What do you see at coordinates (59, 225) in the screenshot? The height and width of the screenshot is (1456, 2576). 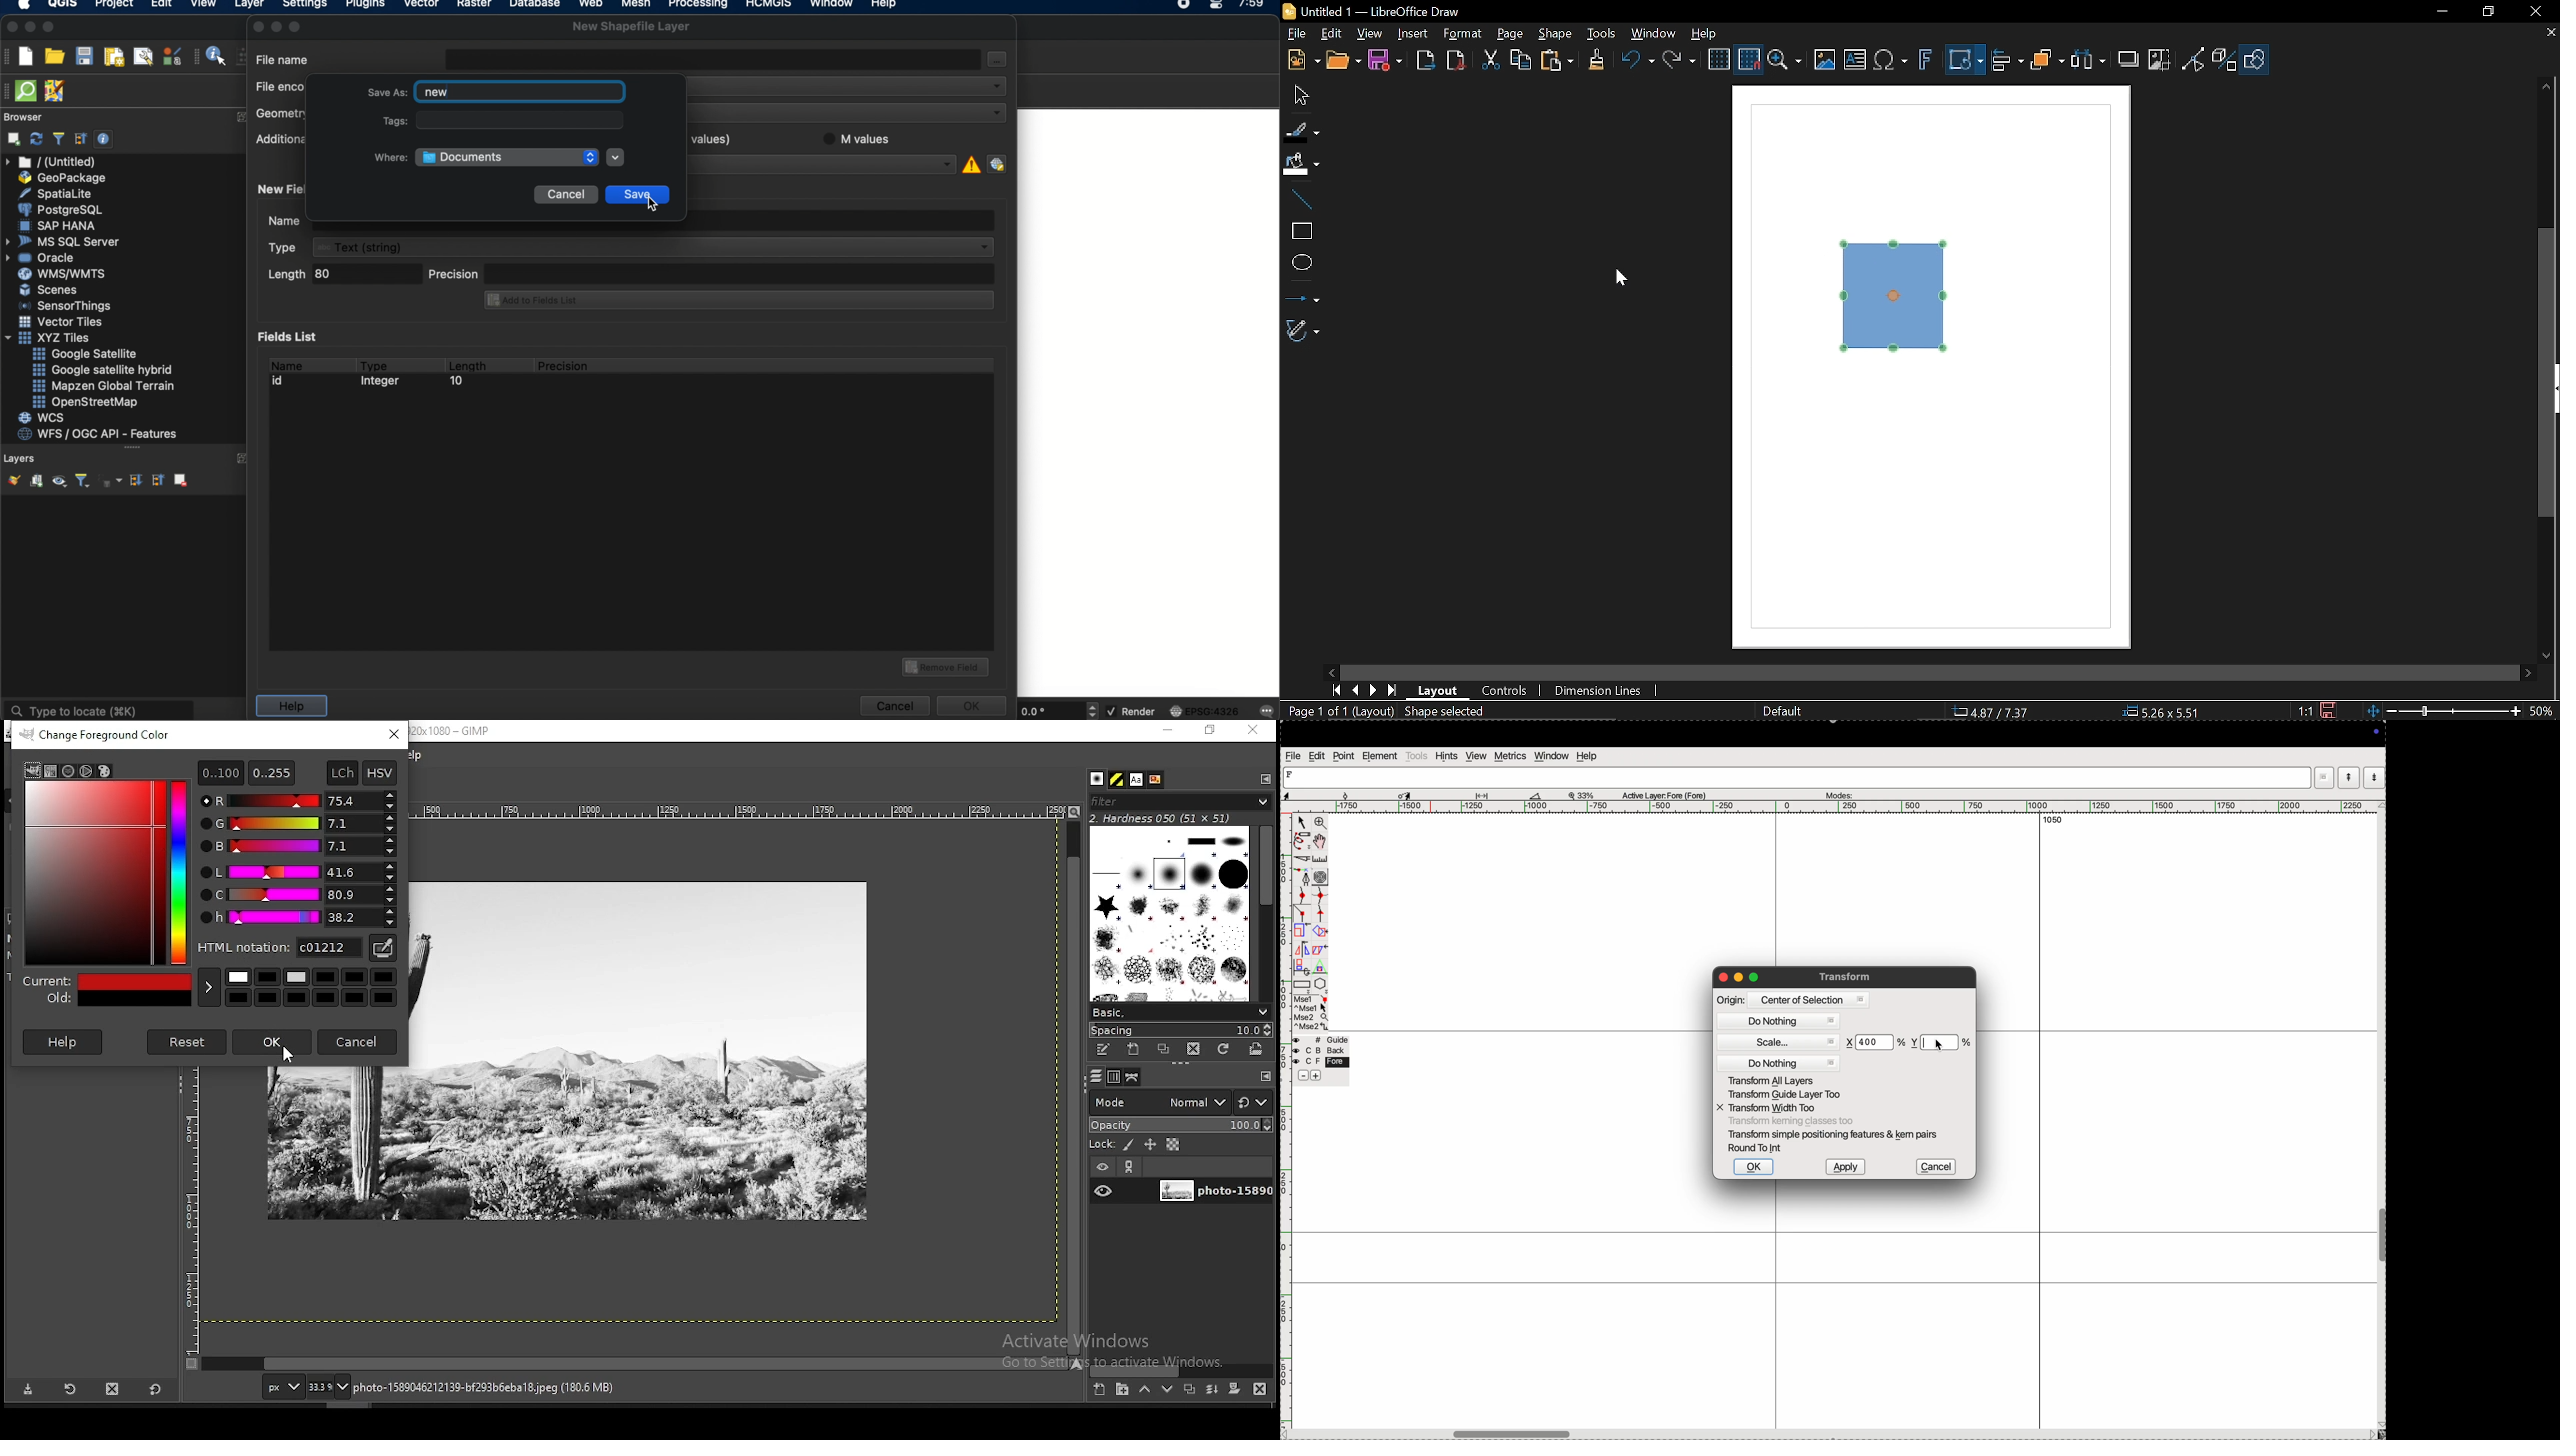 I see `sap hana` at bounding box center [59, 225].